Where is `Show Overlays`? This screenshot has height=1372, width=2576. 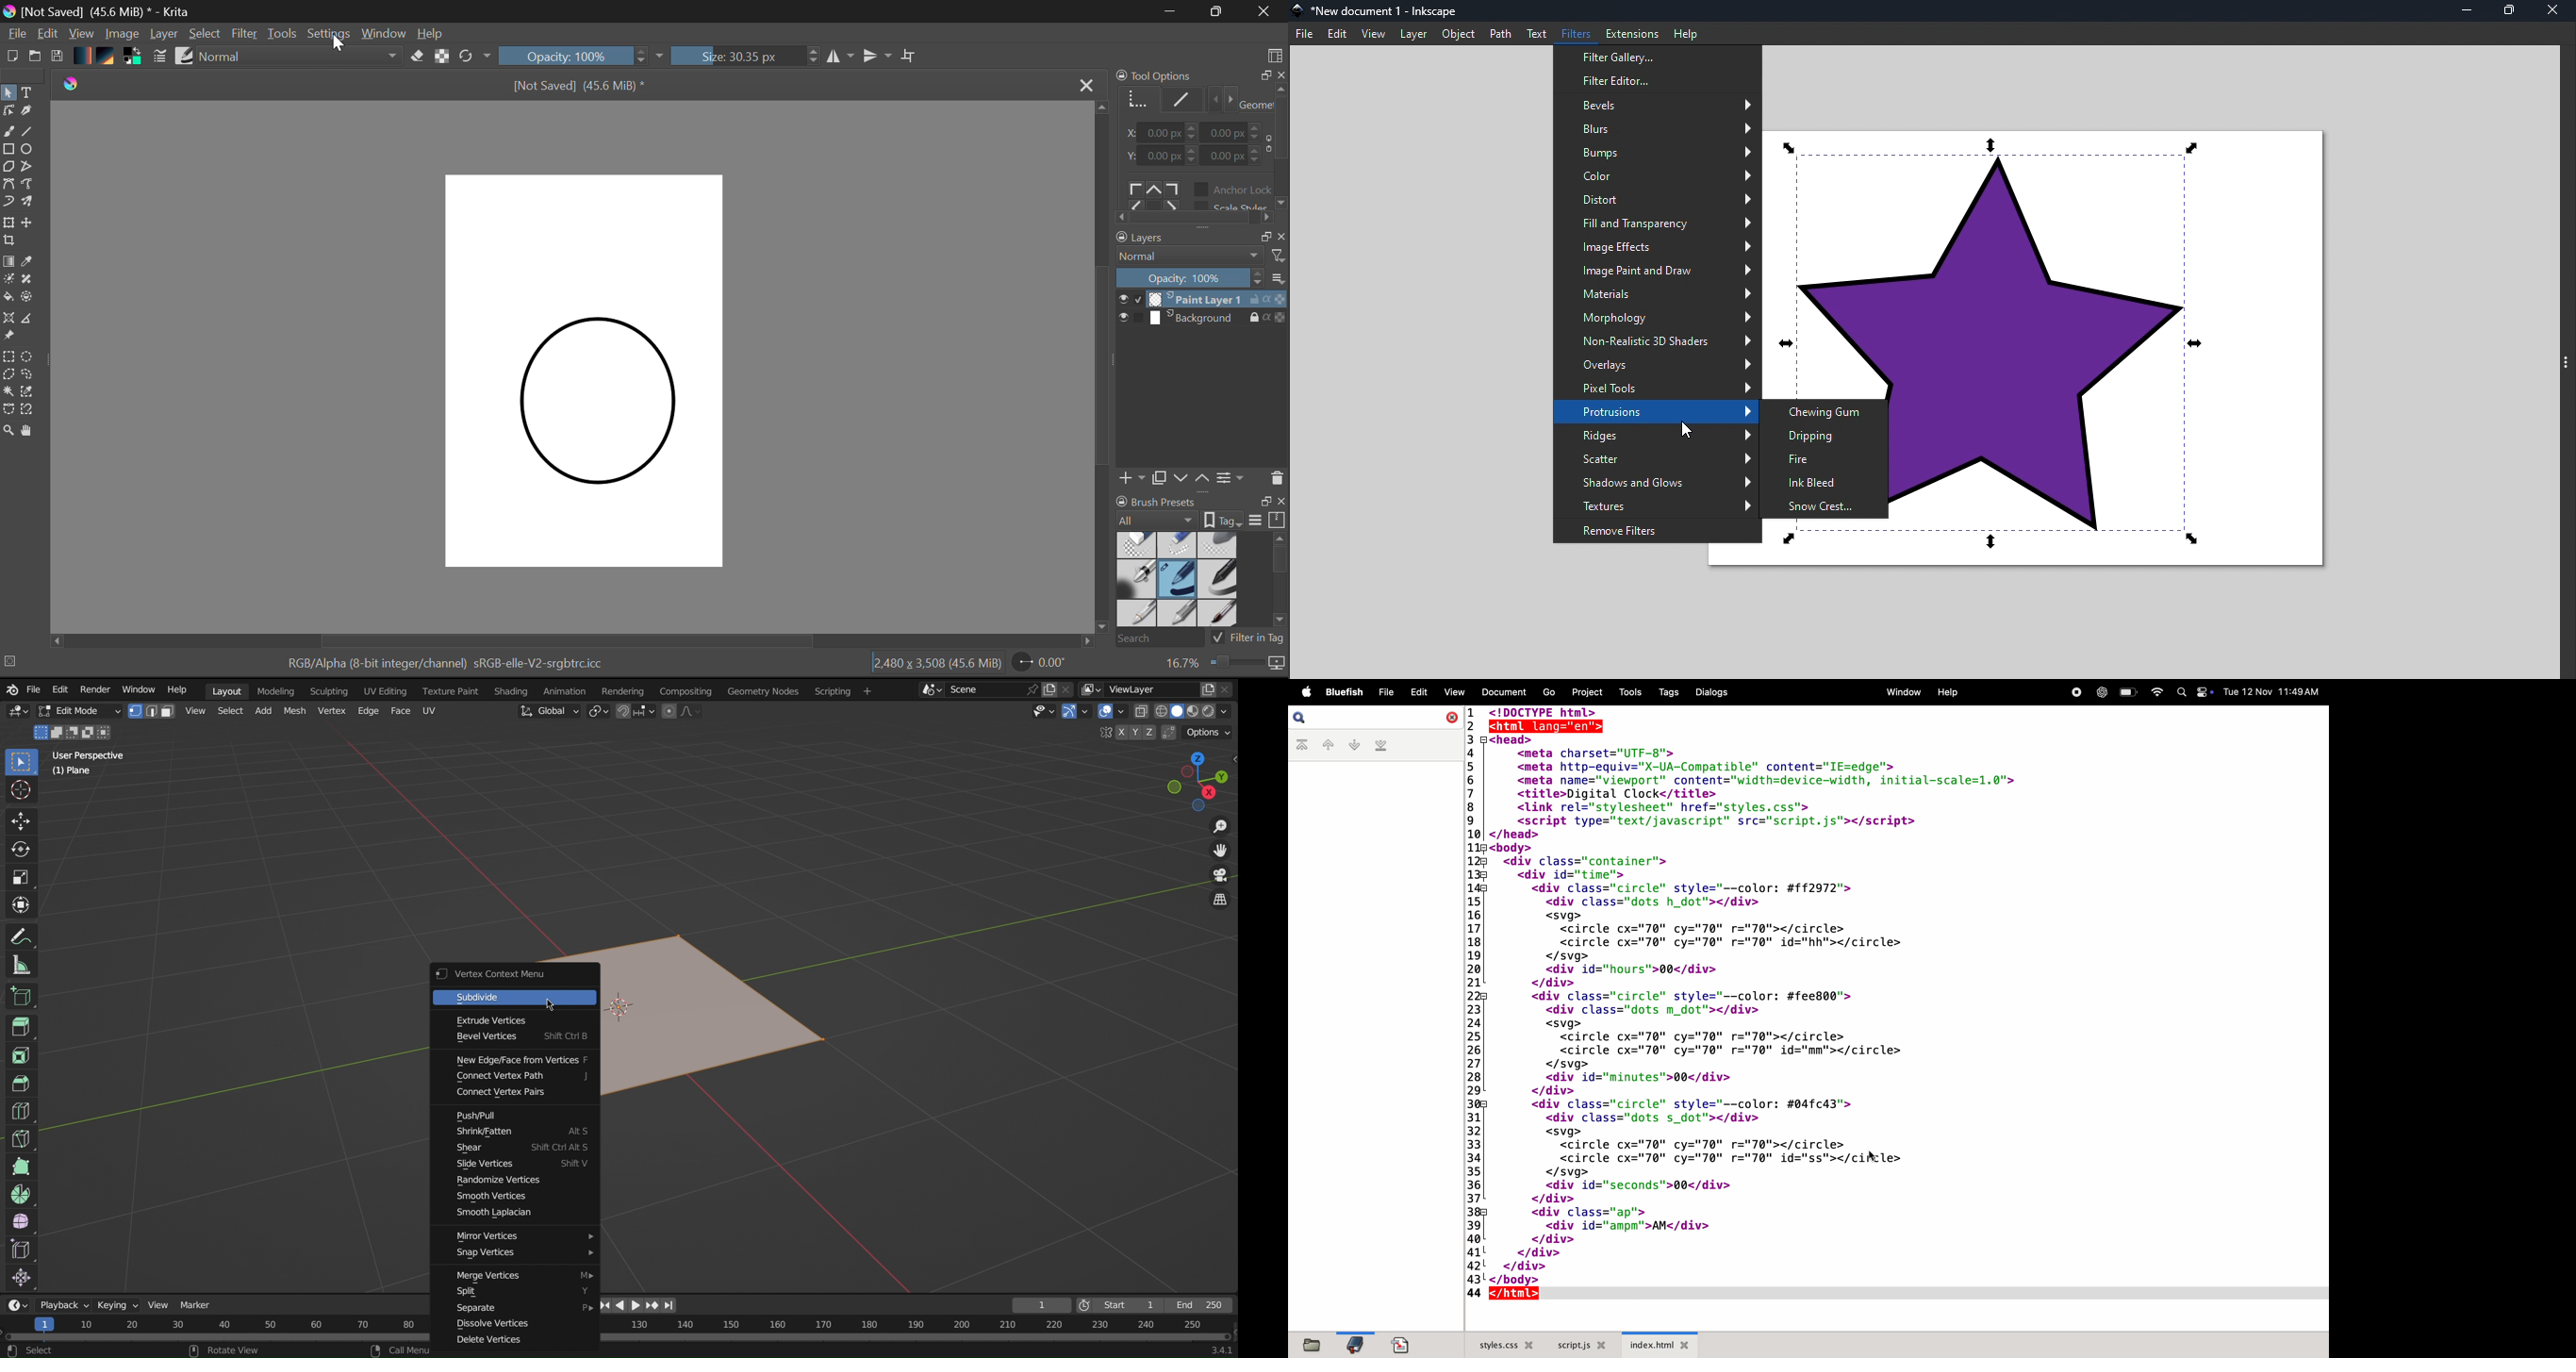 Show Overlays is located at coordinates (1111, 714).